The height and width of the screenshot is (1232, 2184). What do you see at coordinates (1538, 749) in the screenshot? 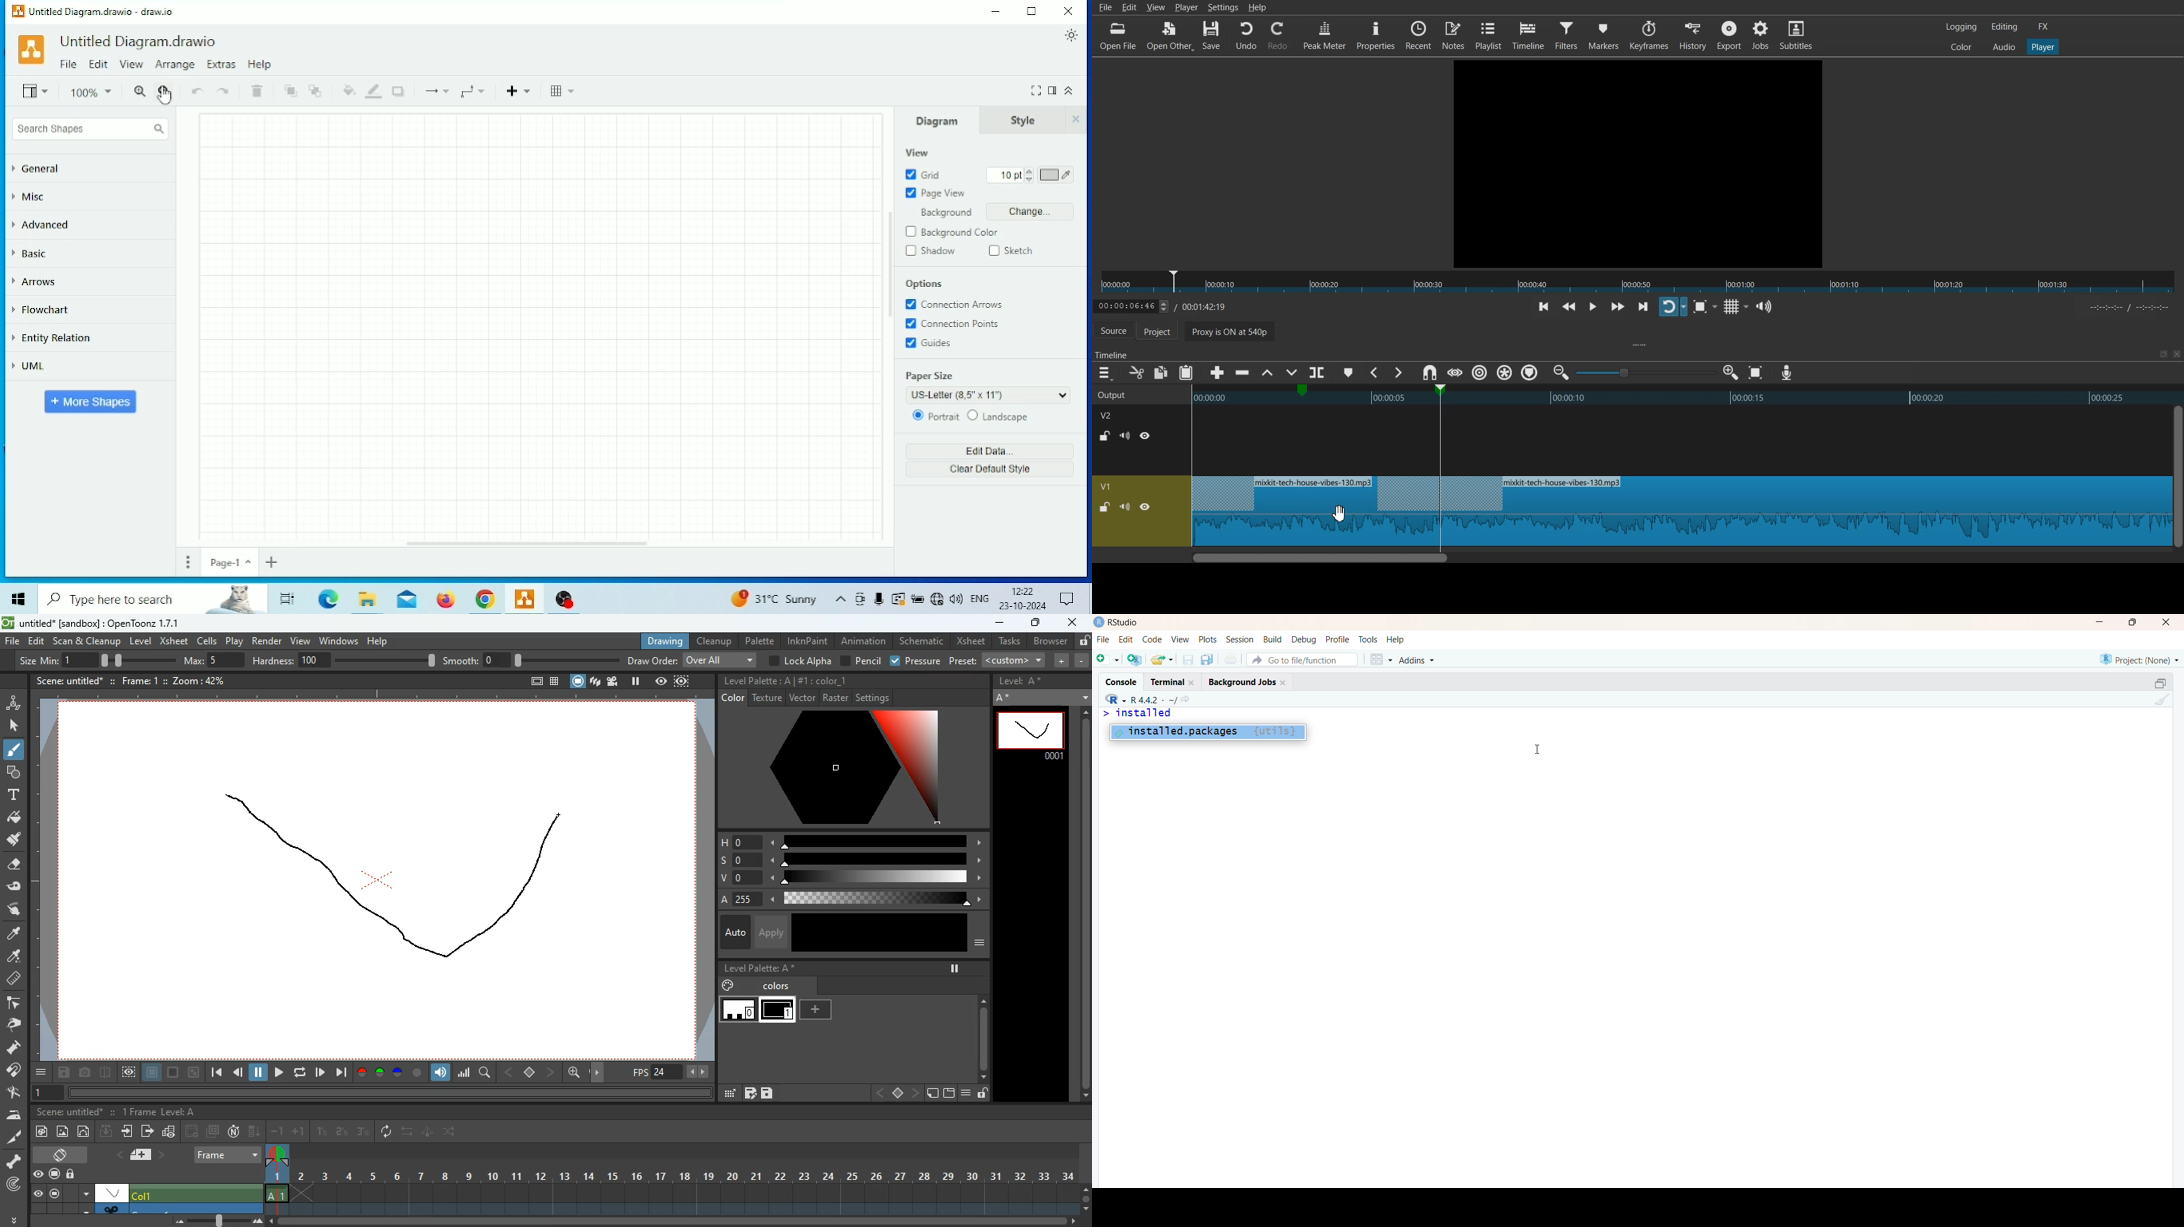
I see `cursor` at bounding box center [1538, 749].